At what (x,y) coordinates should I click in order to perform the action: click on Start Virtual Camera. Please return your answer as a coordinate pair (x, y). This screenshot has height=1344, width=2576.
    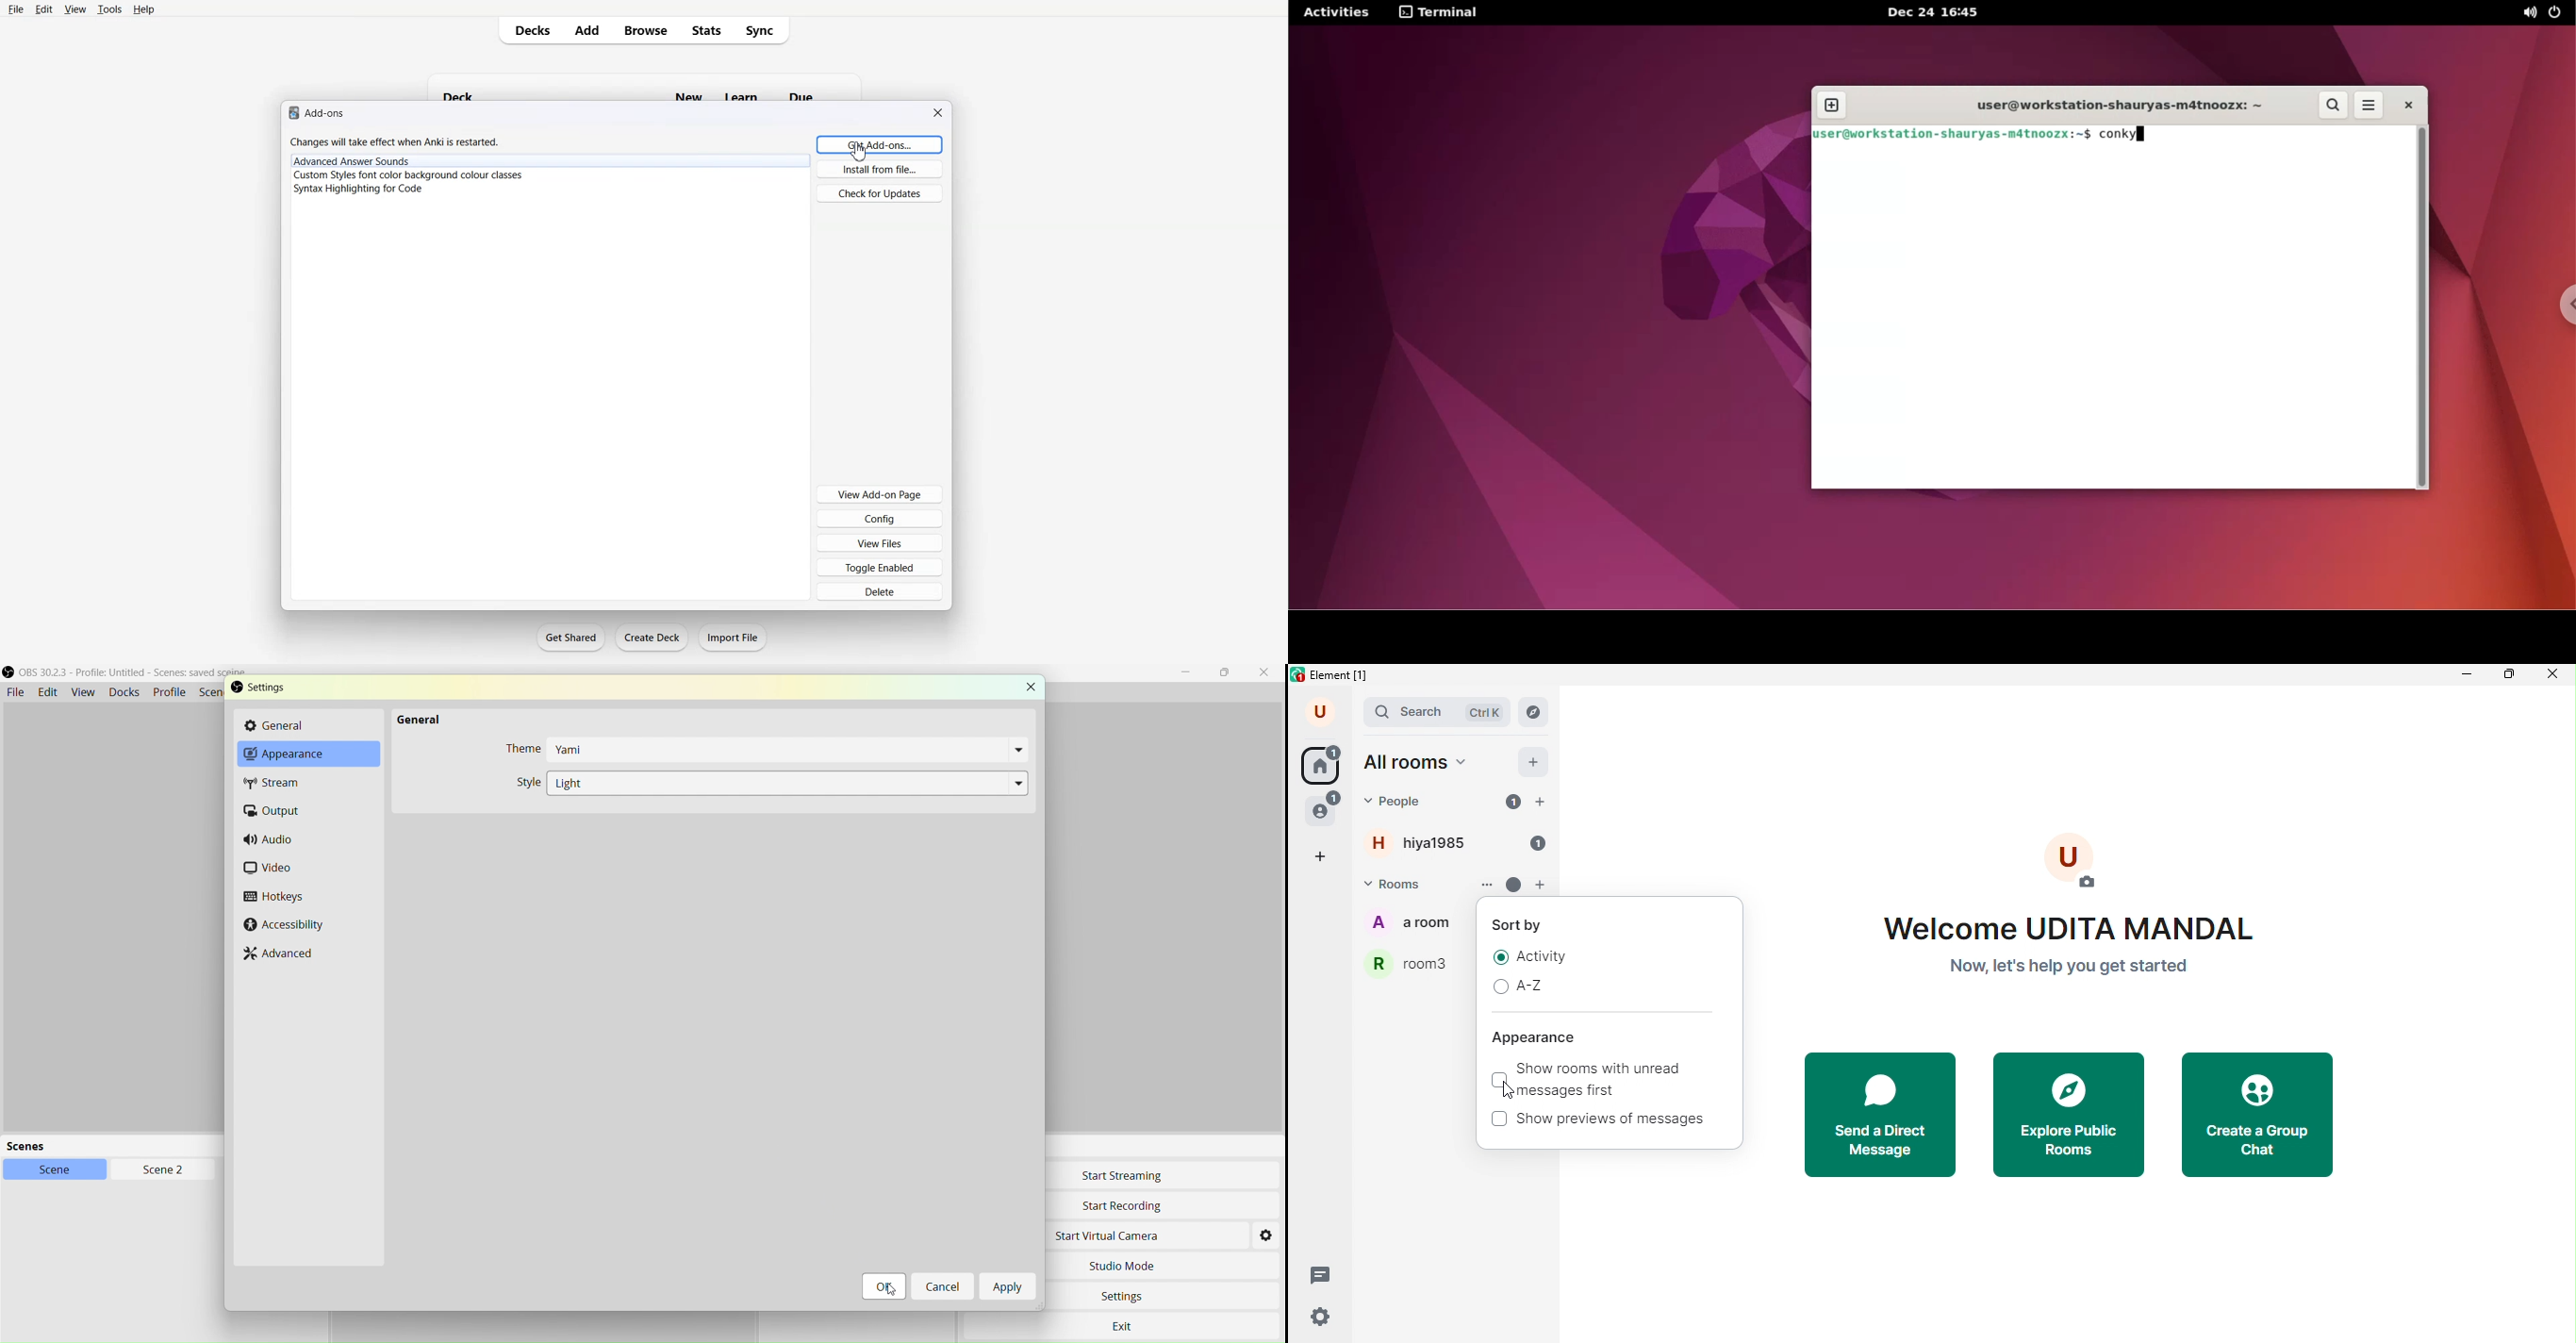
    Looking at the image, I should click on (1142, 1238).